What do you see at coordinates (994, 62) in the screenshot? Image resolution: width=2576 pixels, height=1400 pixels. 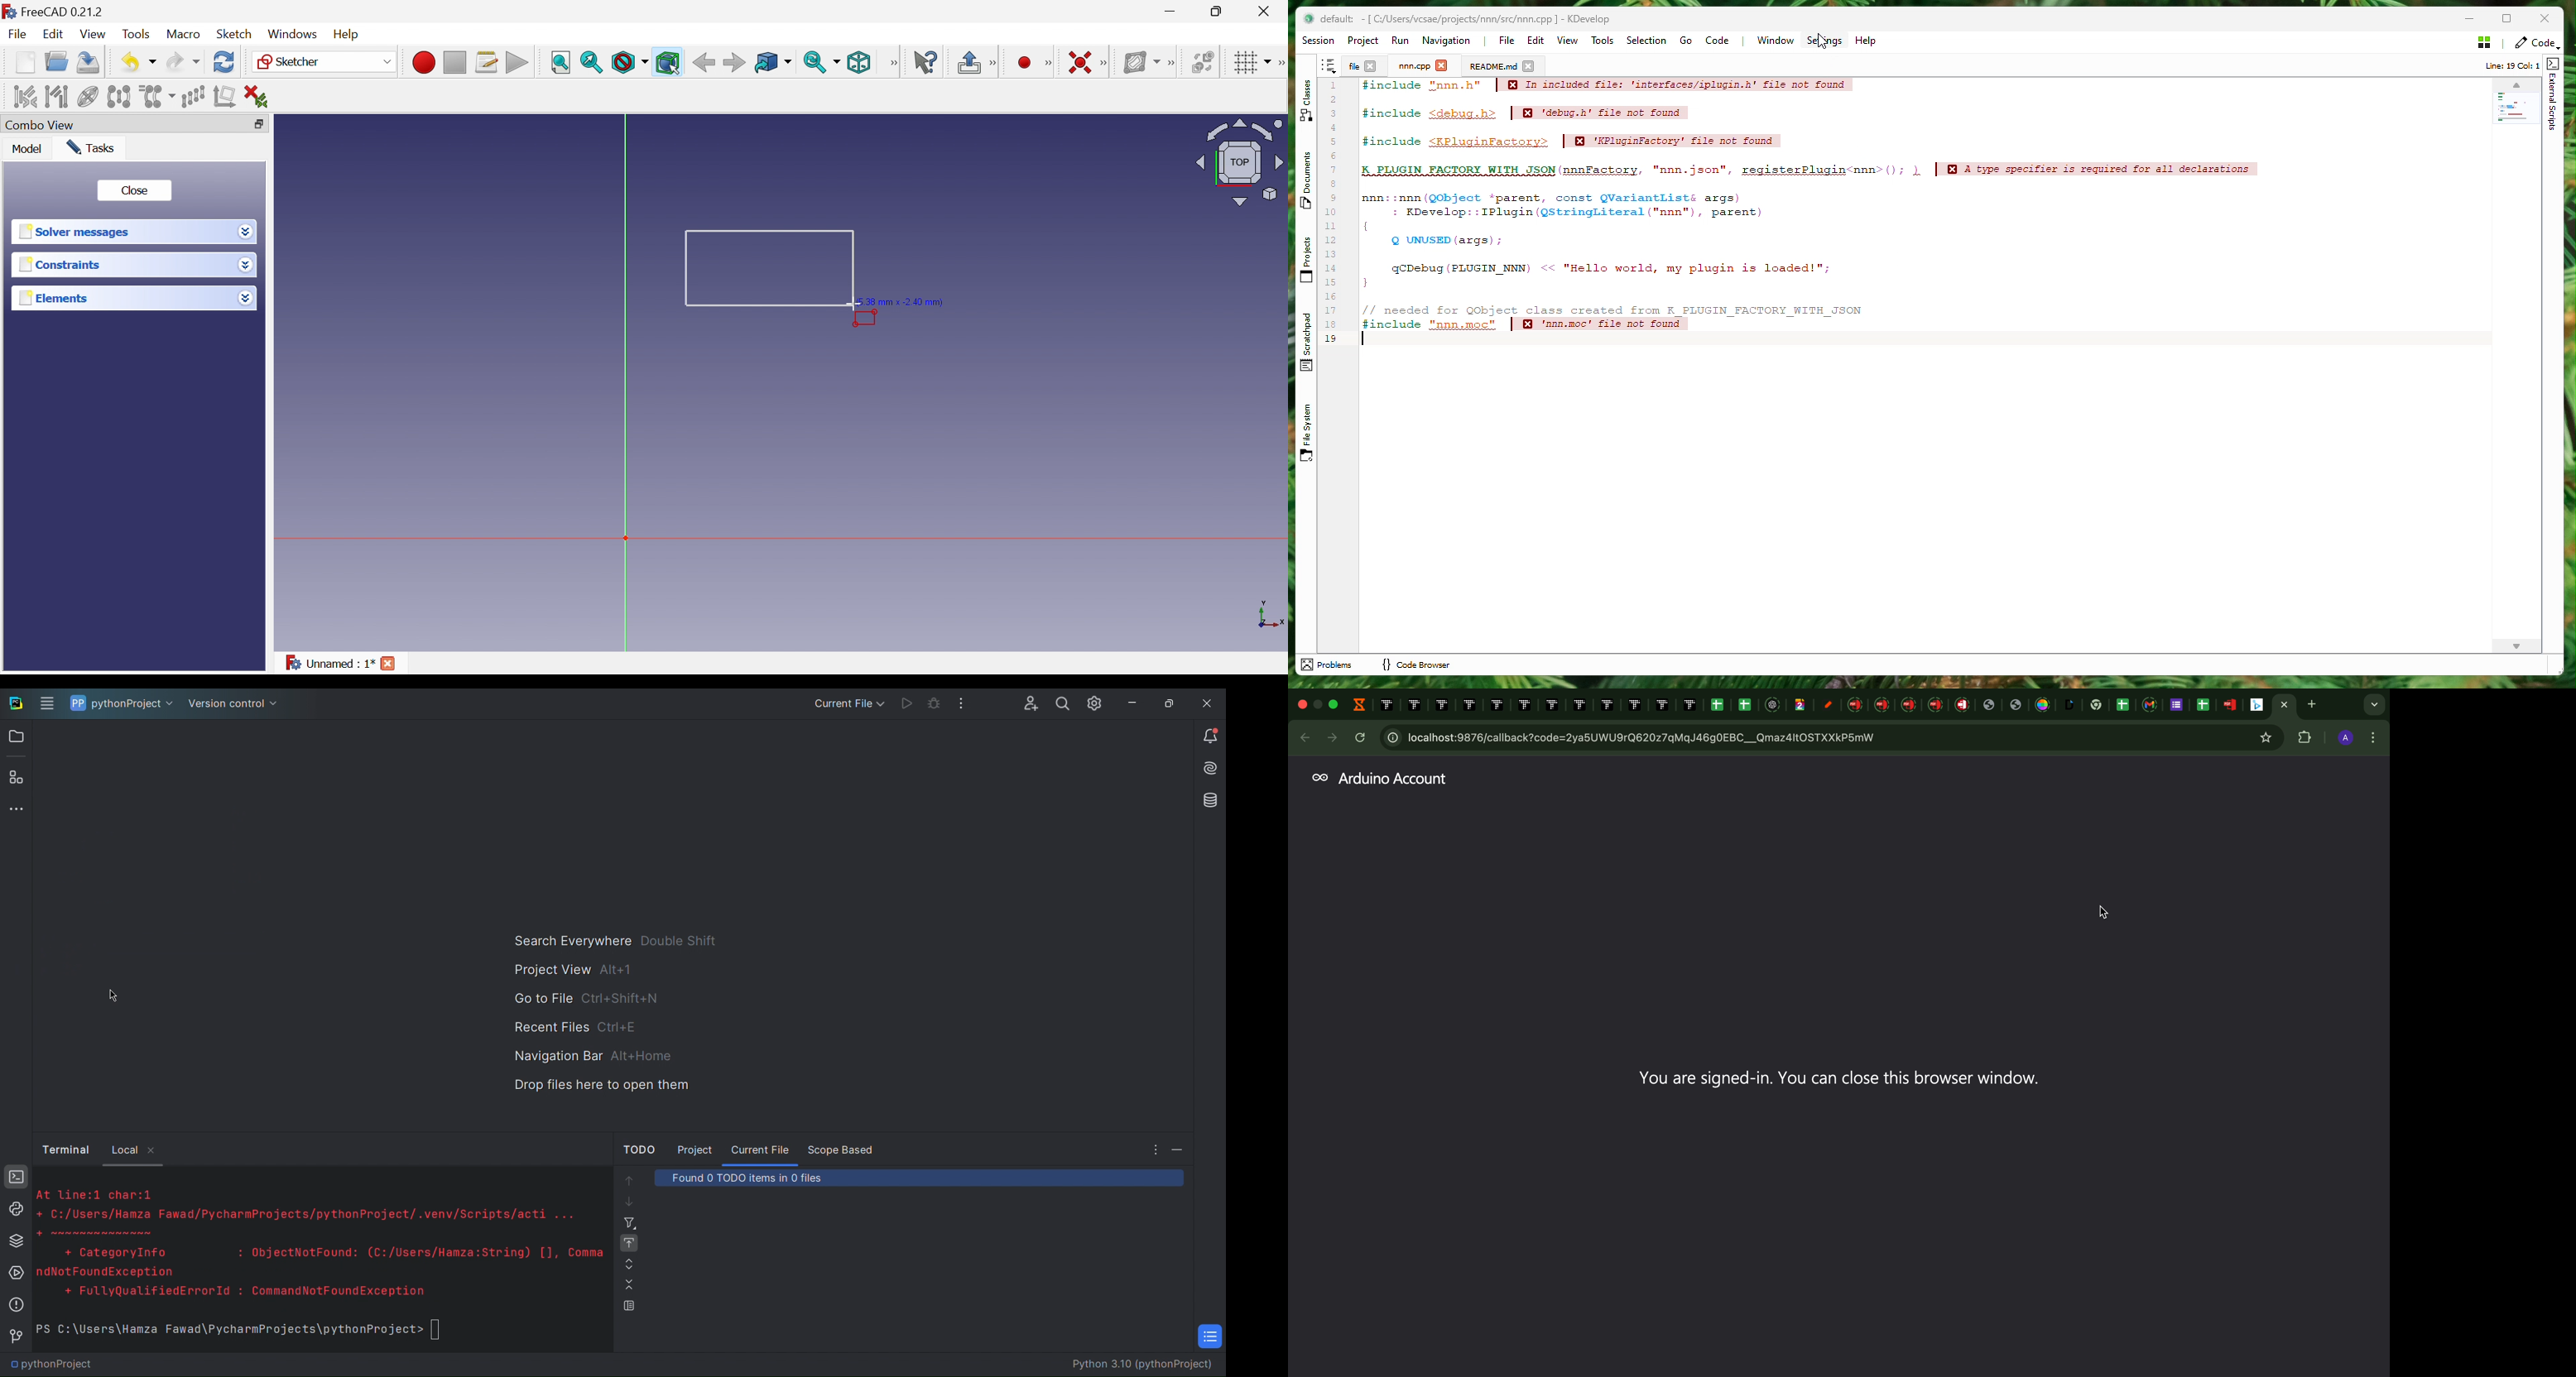 I see `Sketcher edit mode` at bounding box center [994, 62].